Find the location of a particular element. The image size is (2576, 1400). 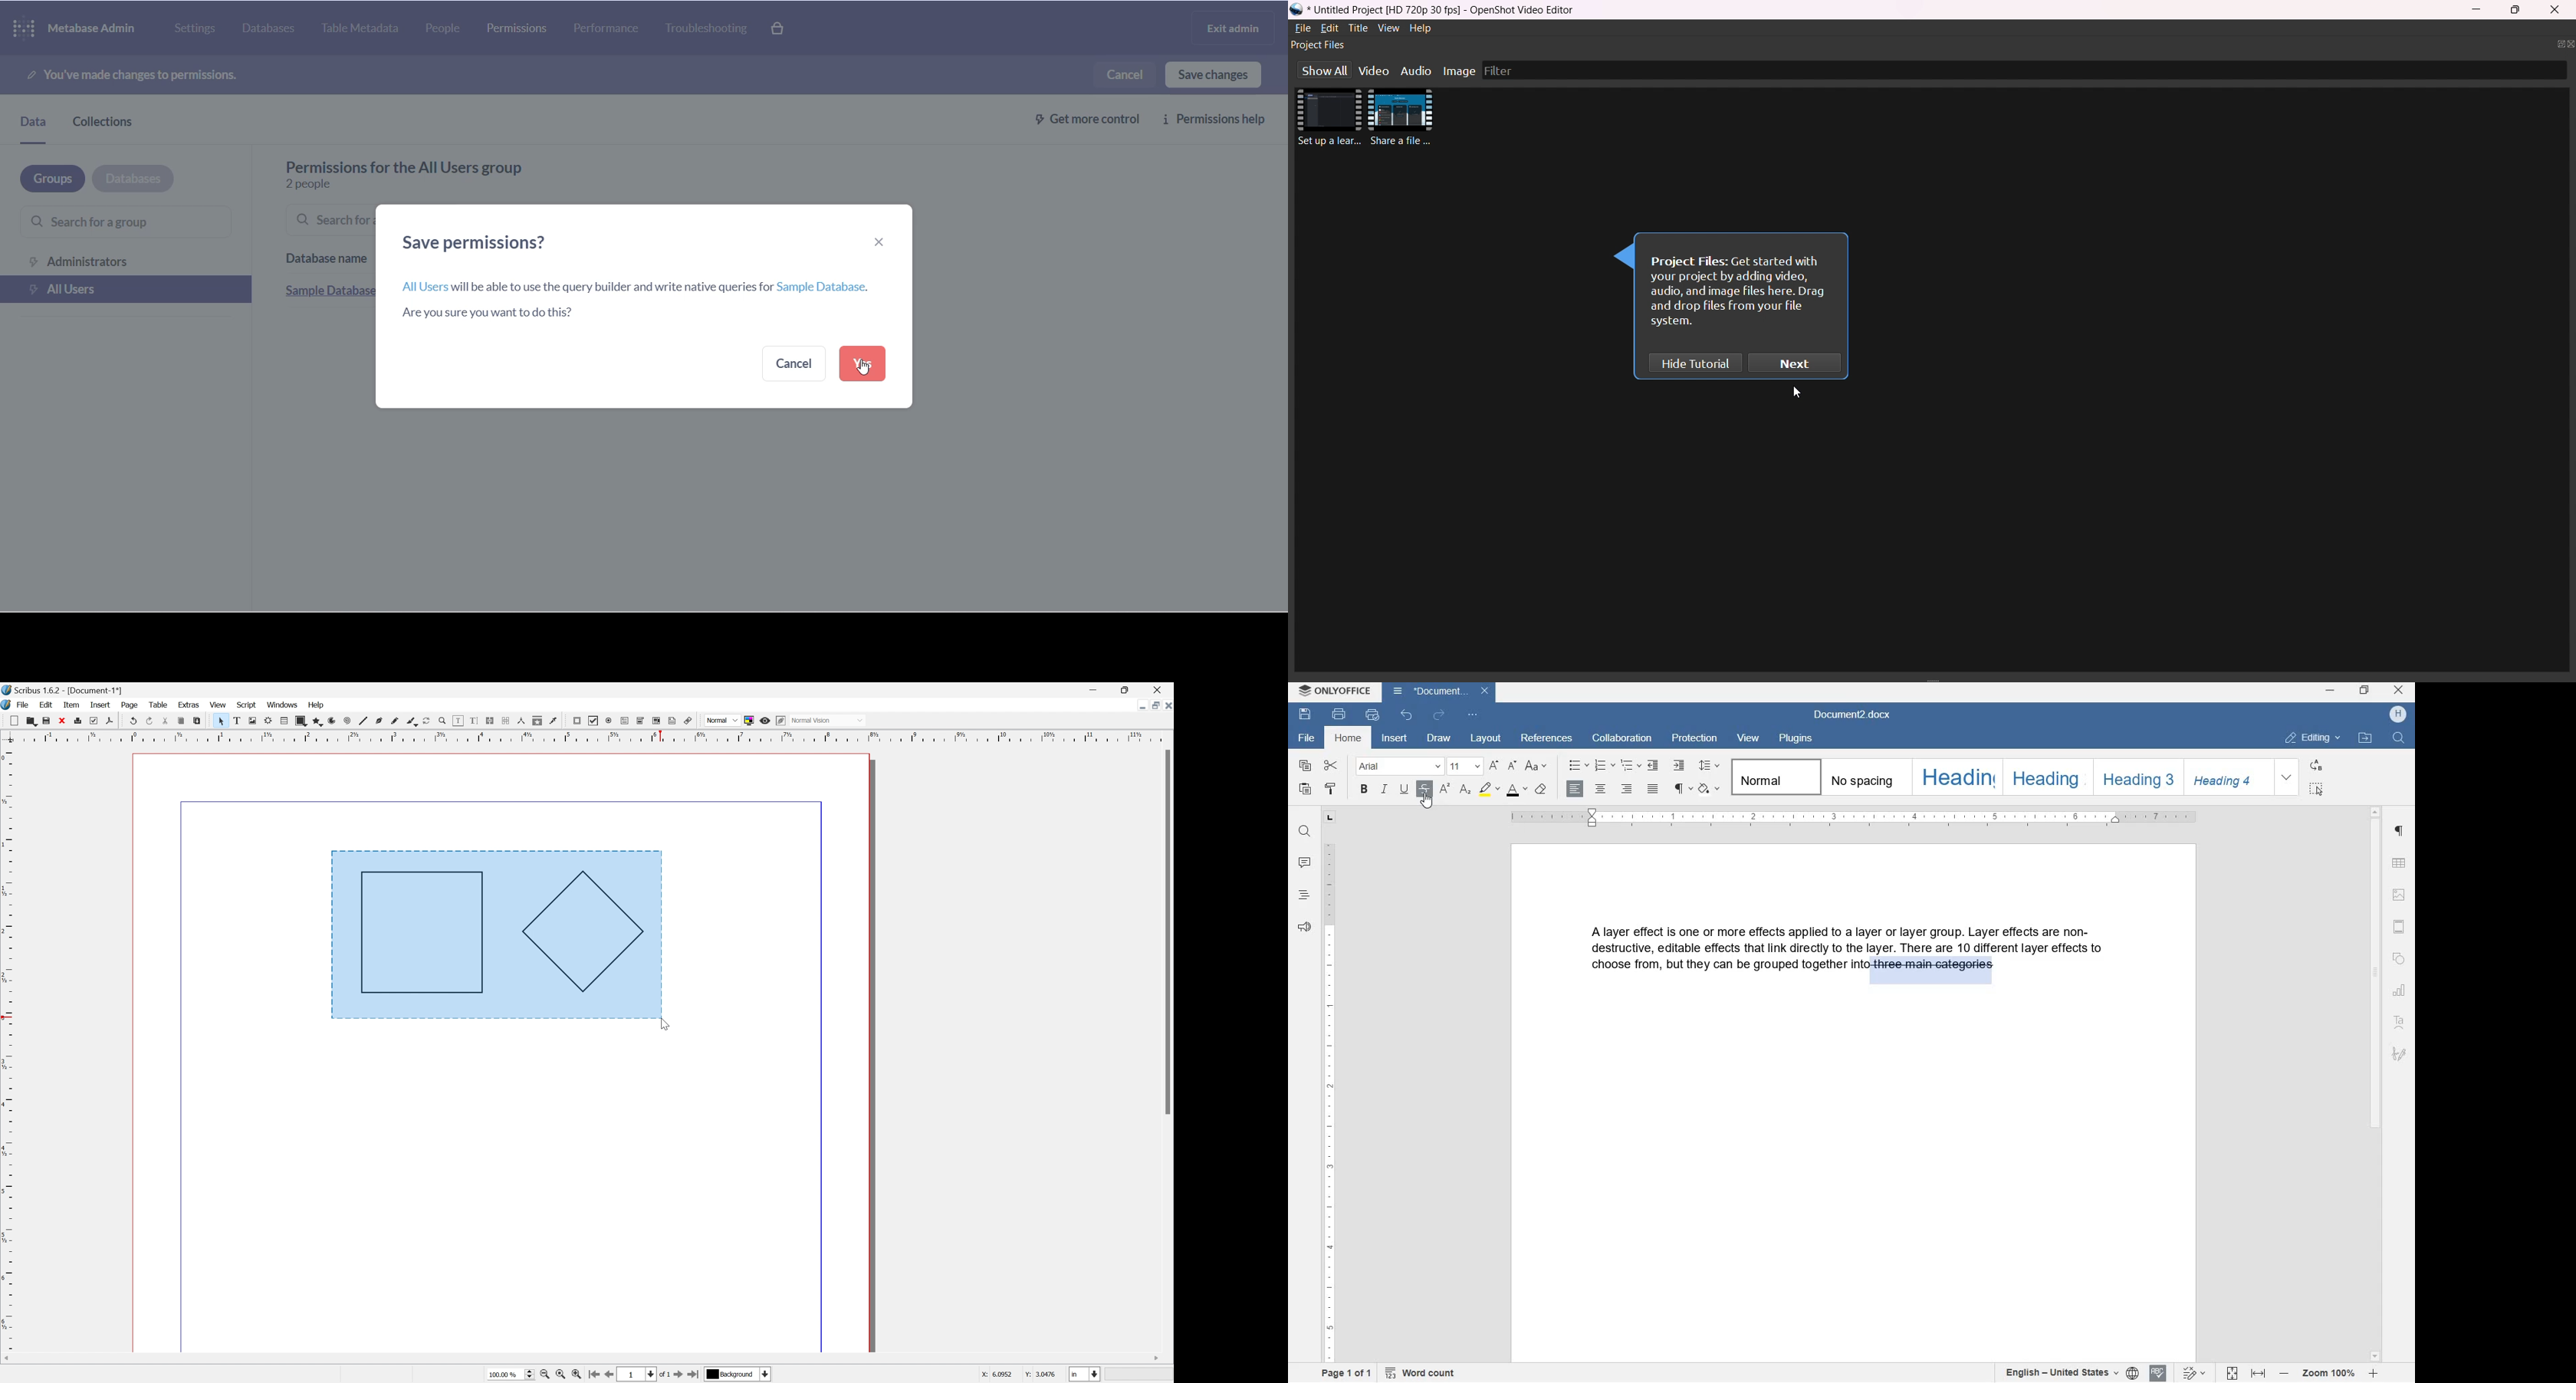

STRIKETHROUGH ADDED is located at coordinates (1932, 970).